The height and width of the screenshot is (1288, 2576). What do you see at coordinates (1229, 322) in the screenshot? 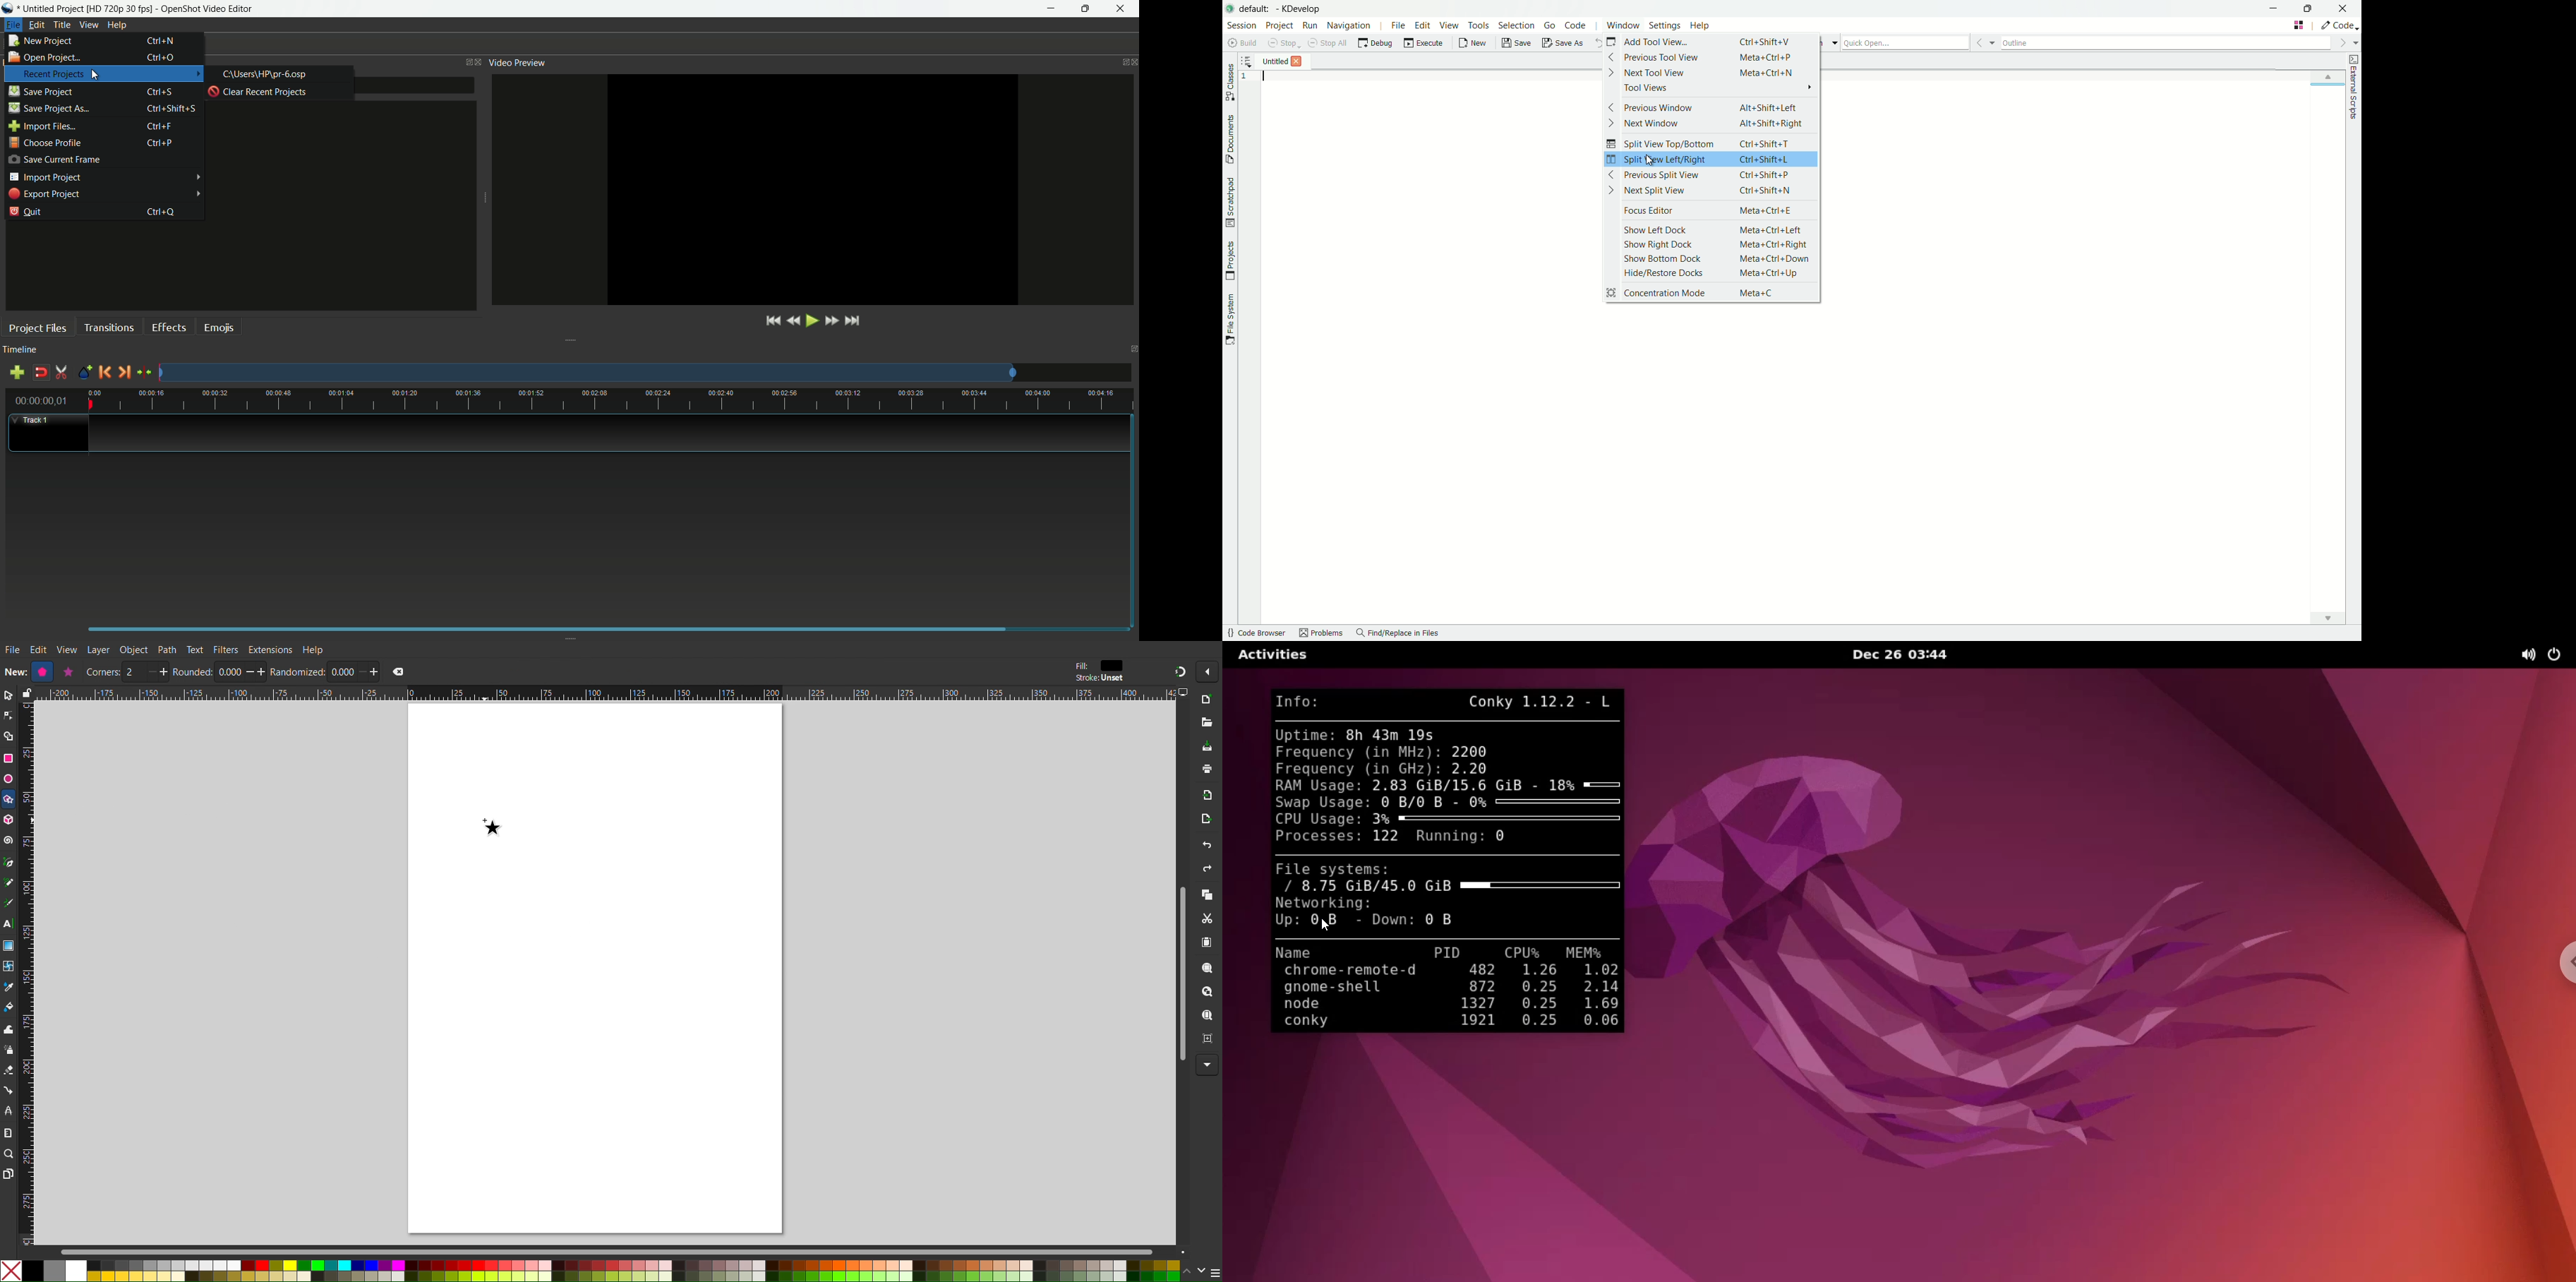
I see `toggle file system` at bounding box center [1229, 322].